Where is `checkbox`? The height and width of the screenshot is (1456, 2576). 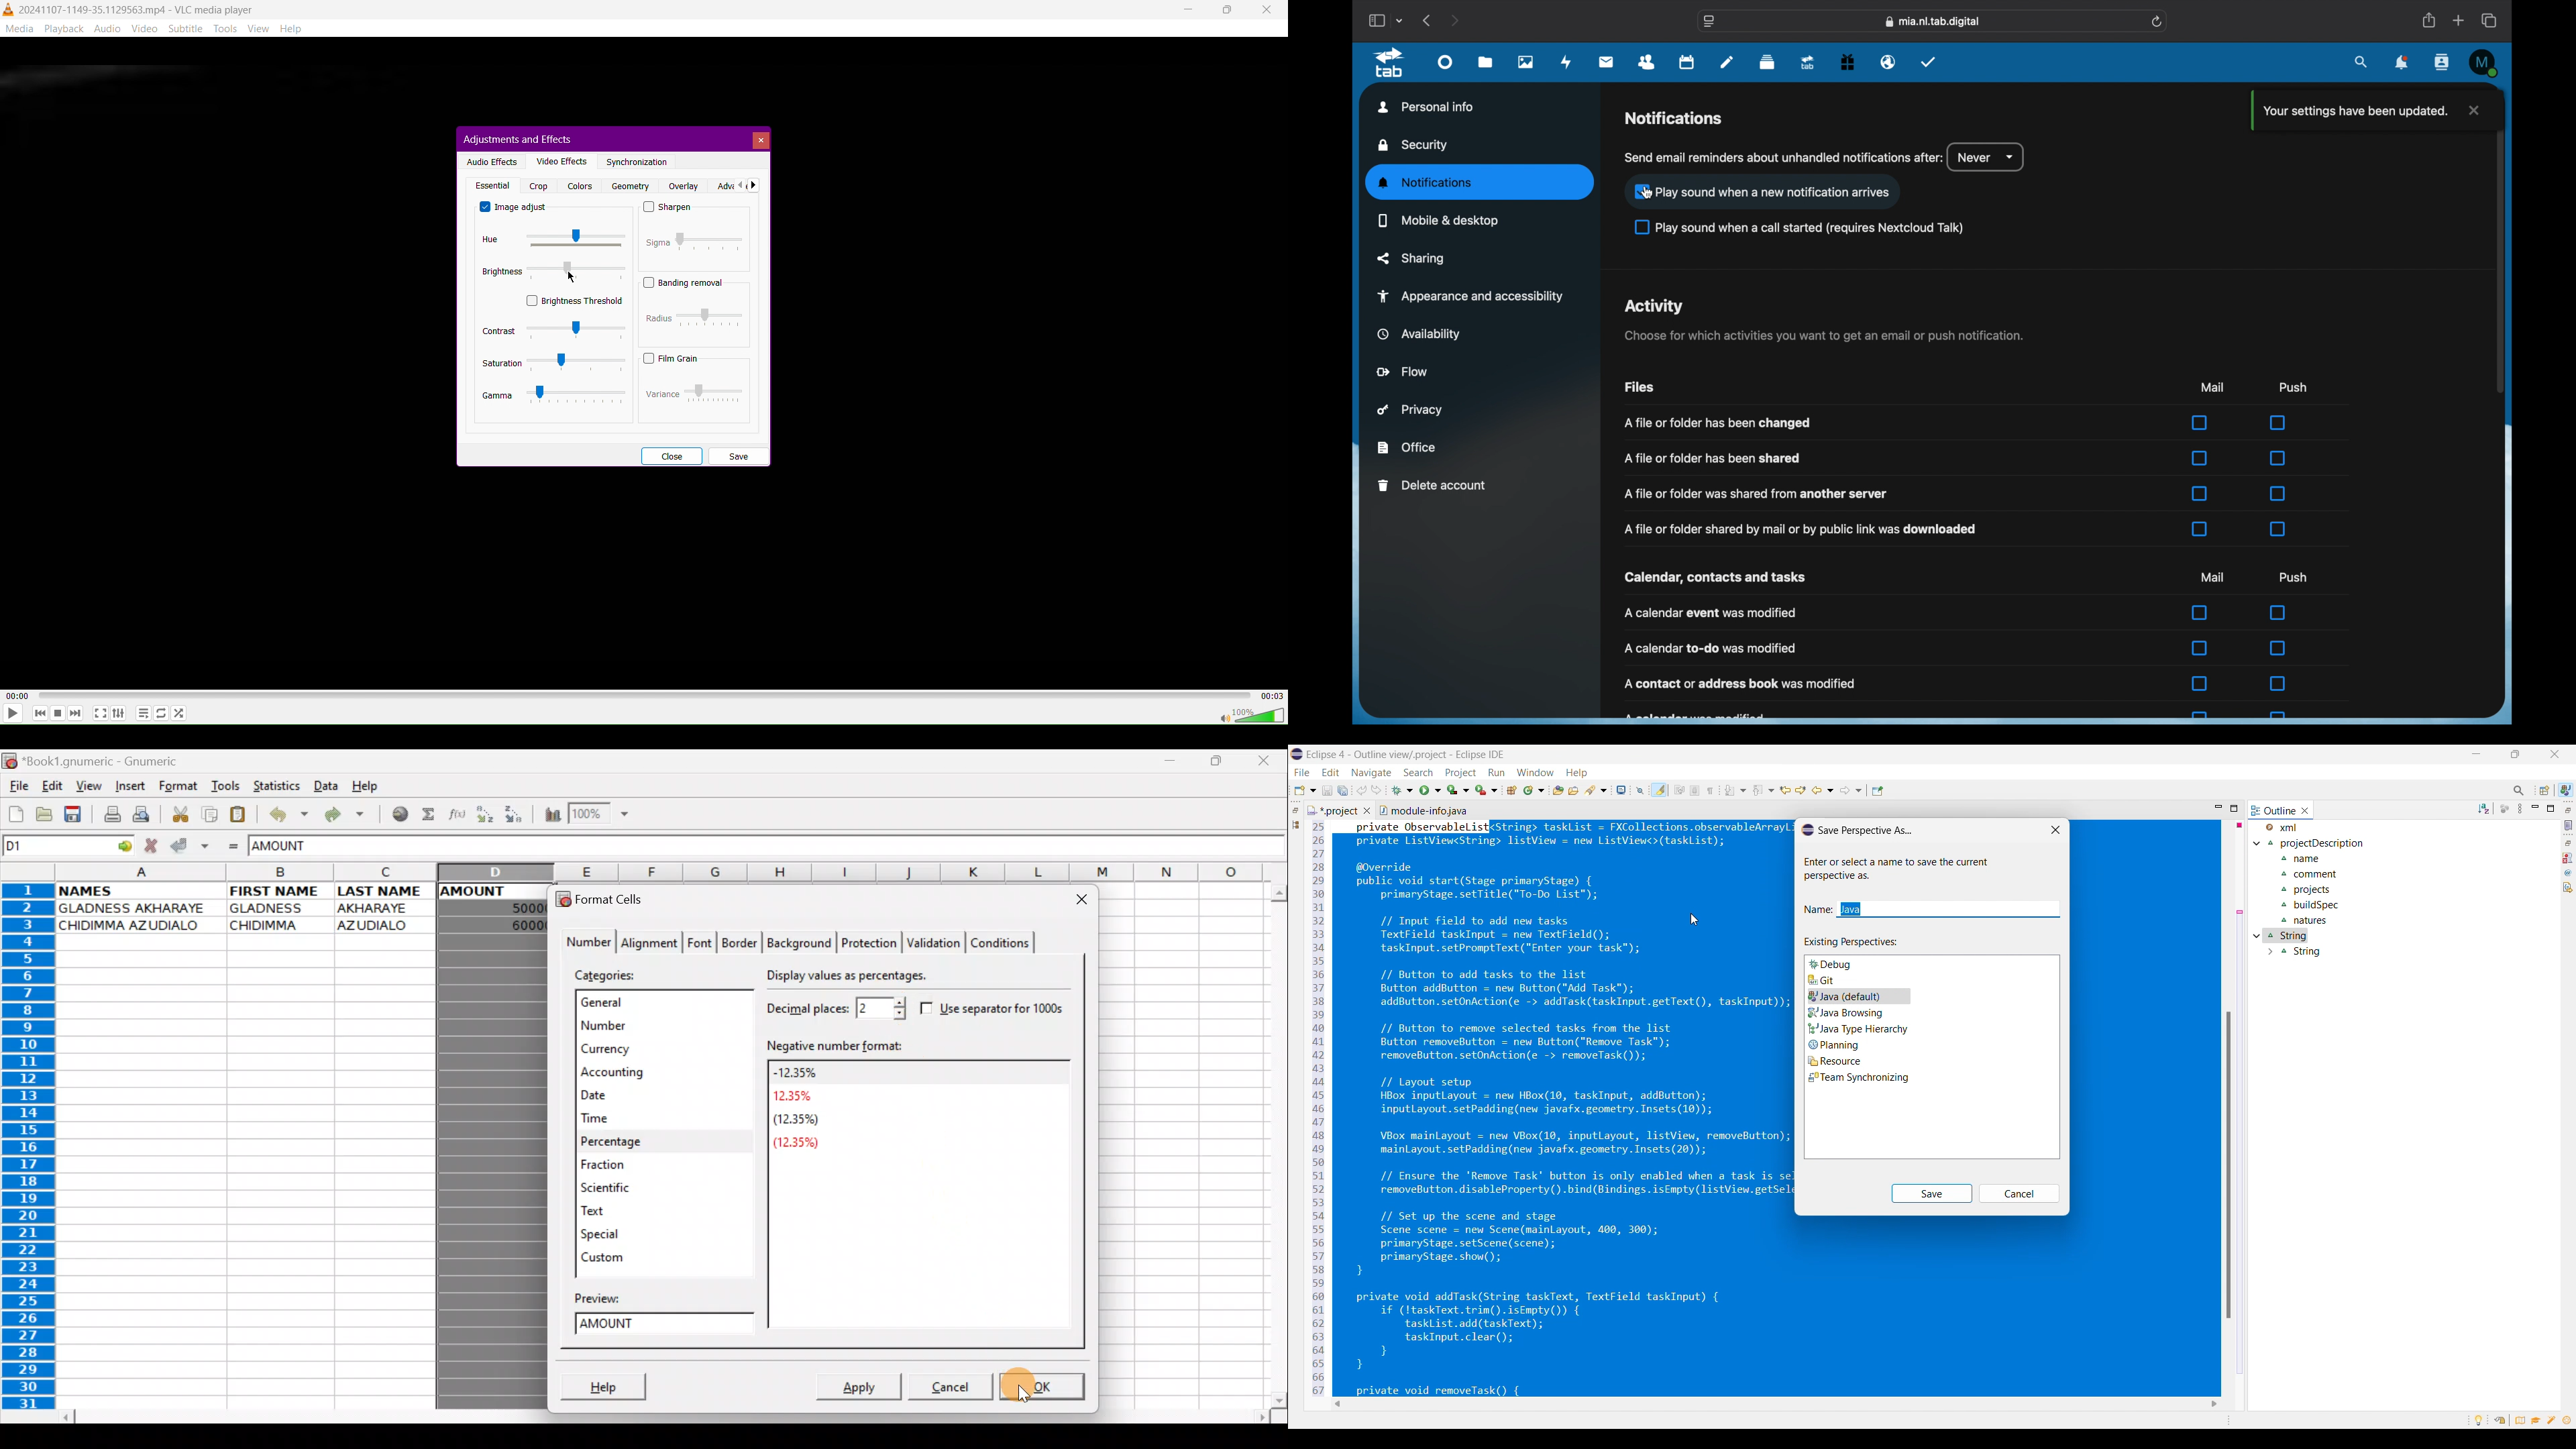
checkbox is located at coordinates (2200, 529).